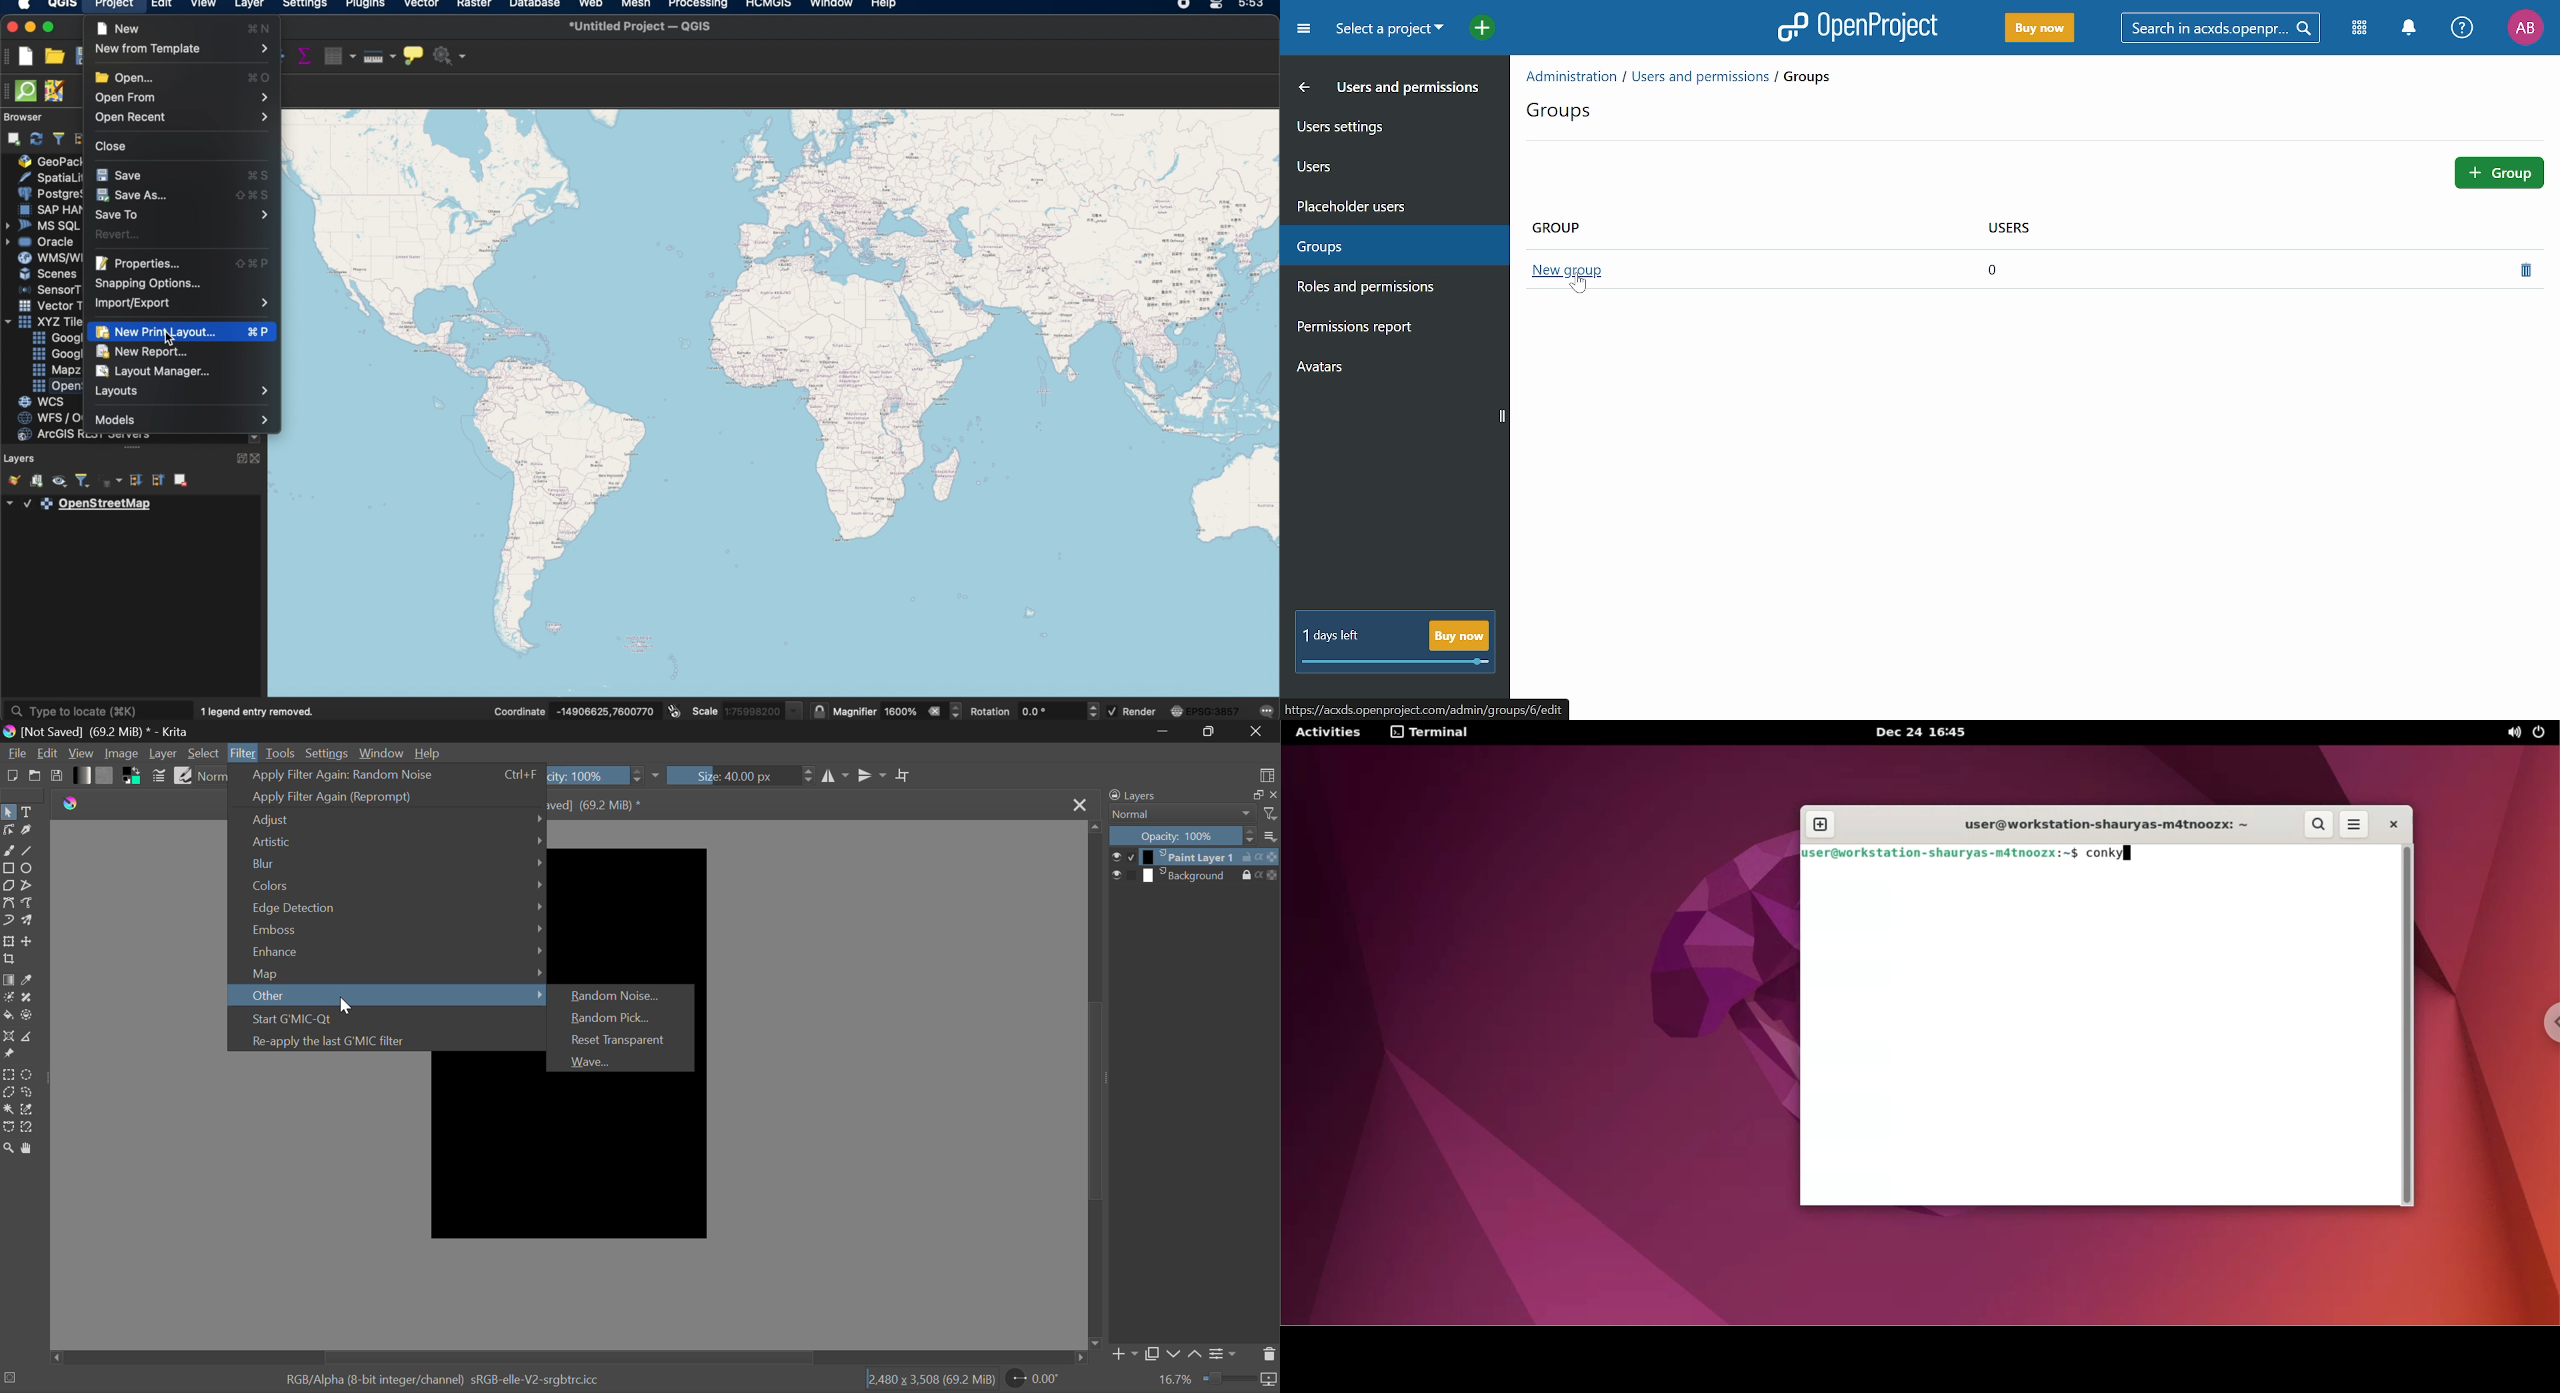 This screenshot has width=2576, height=1400. Describe the element at coordinates (181, 391) in the screenshot. I see `Layouts ` at that location.